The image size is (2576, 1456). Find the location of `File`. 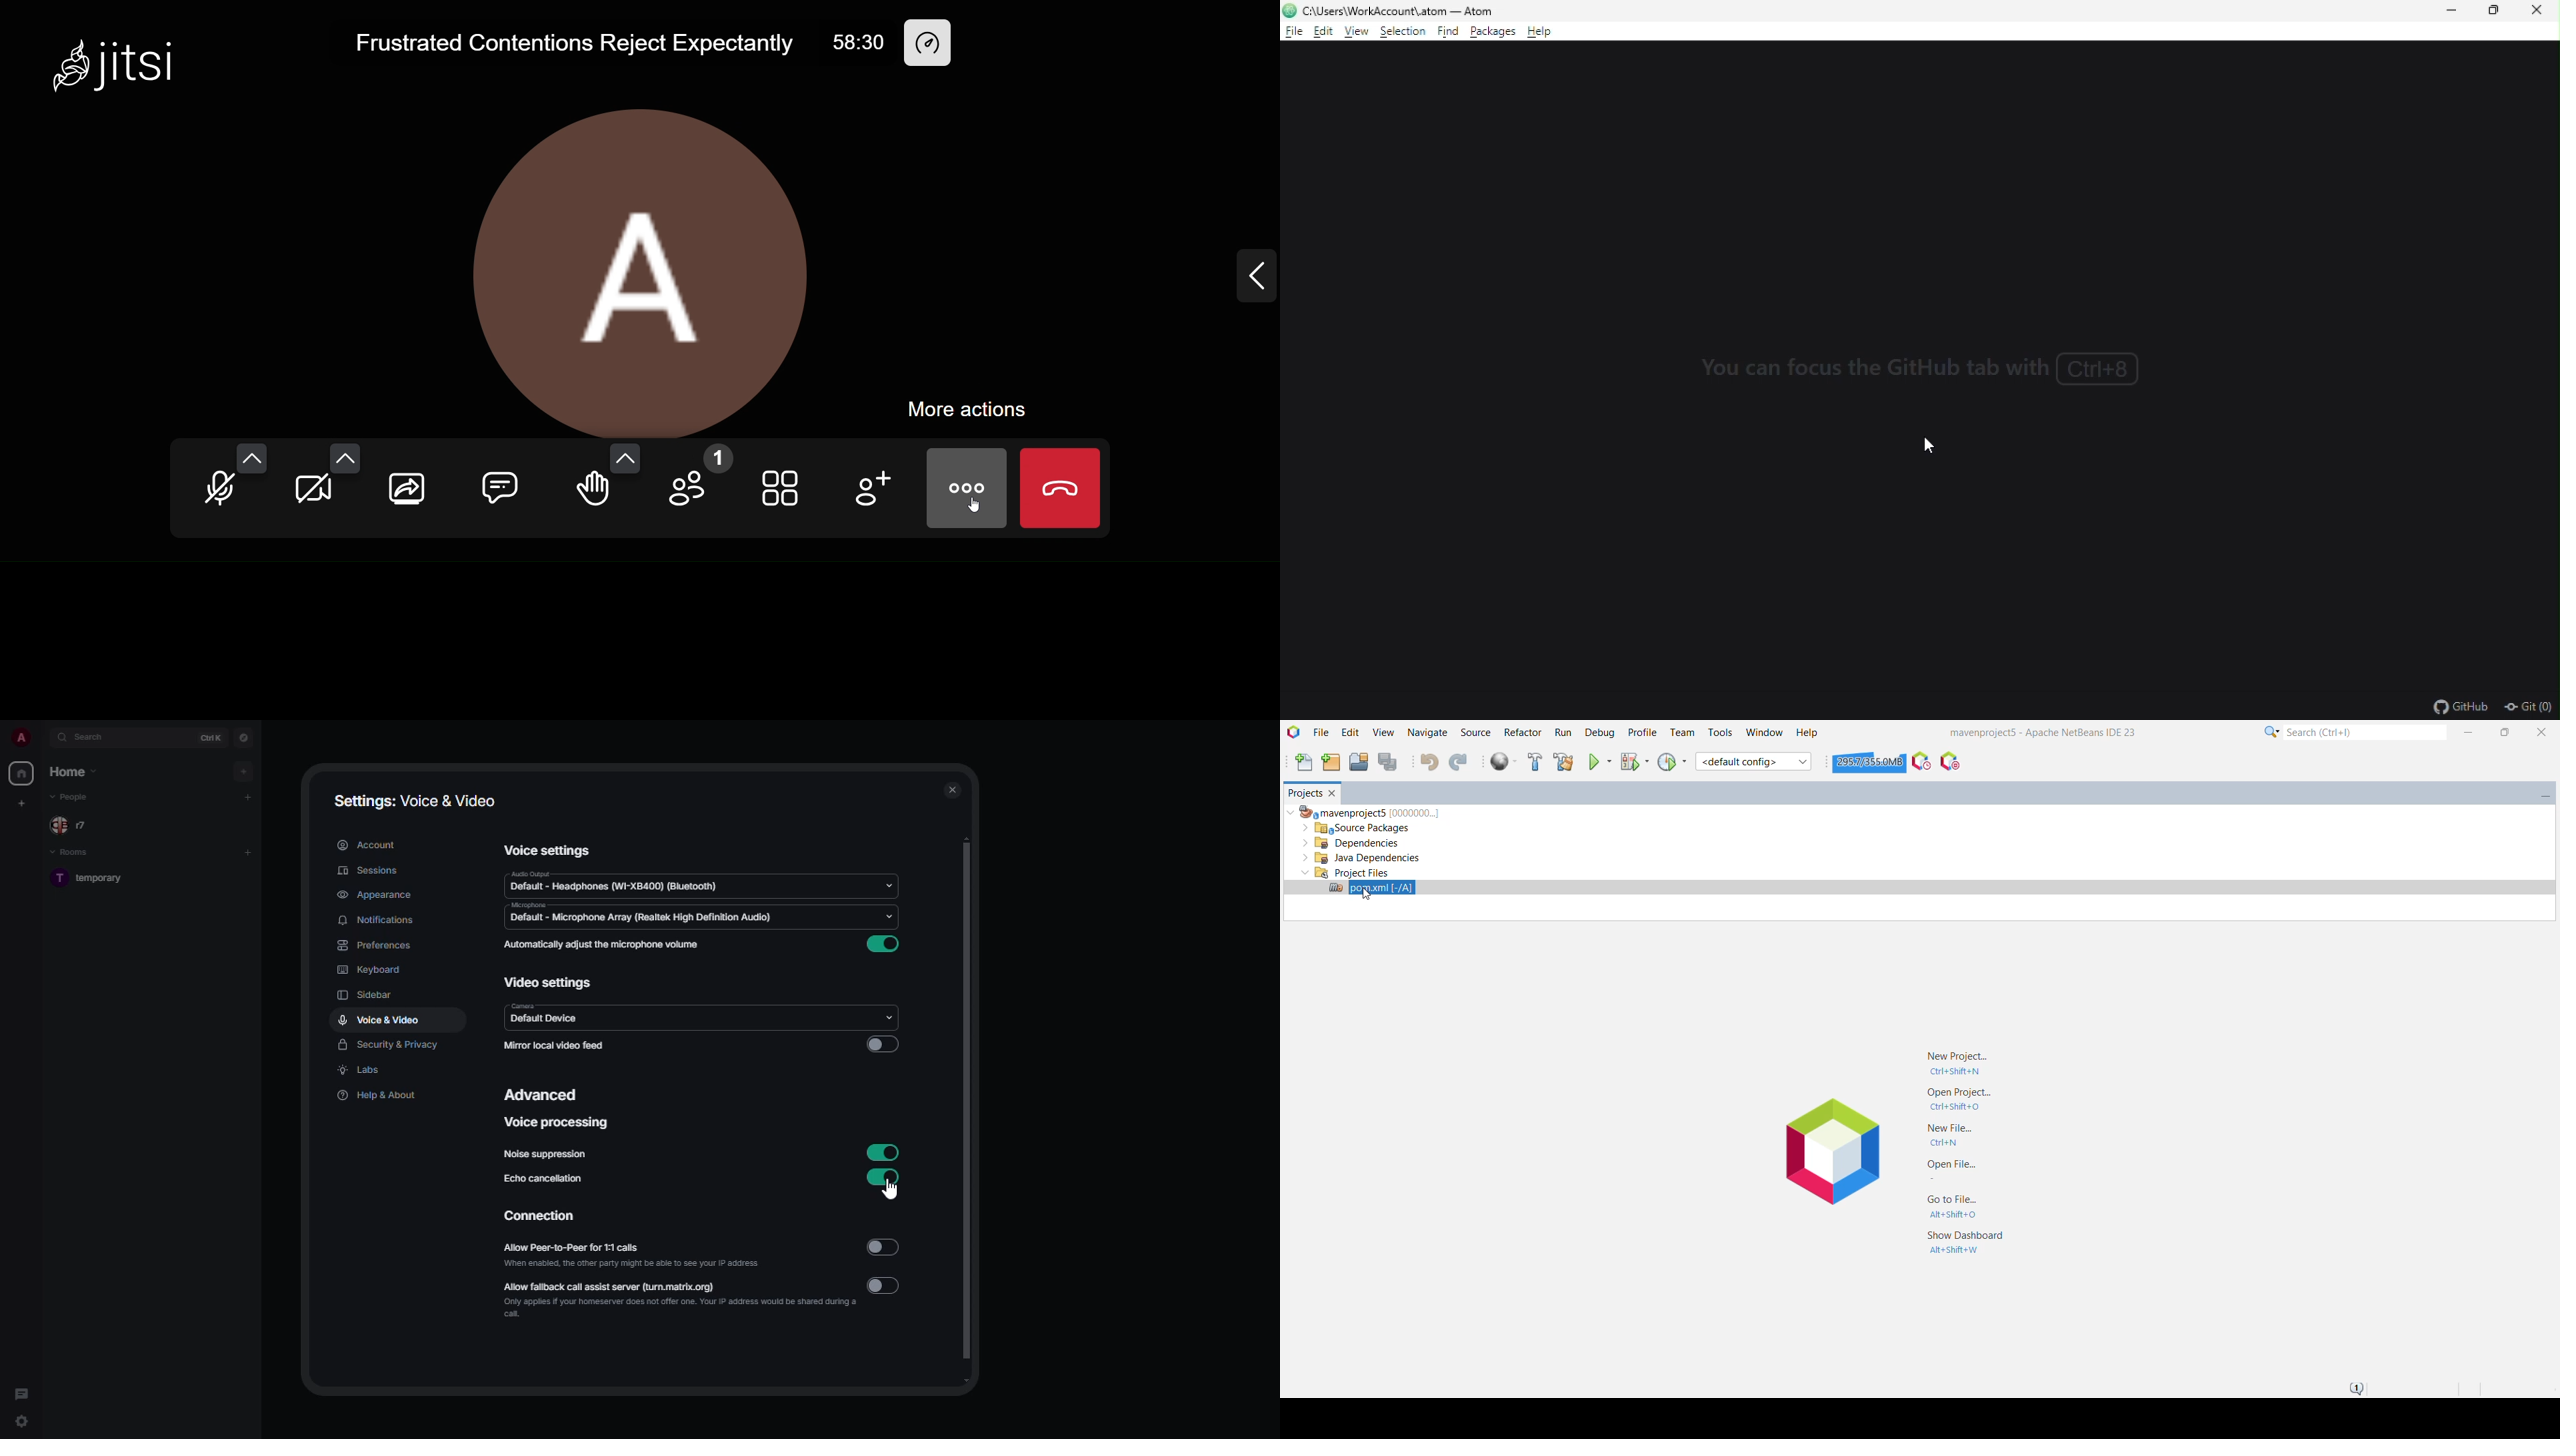

File is located at coordinates (1321, 733).